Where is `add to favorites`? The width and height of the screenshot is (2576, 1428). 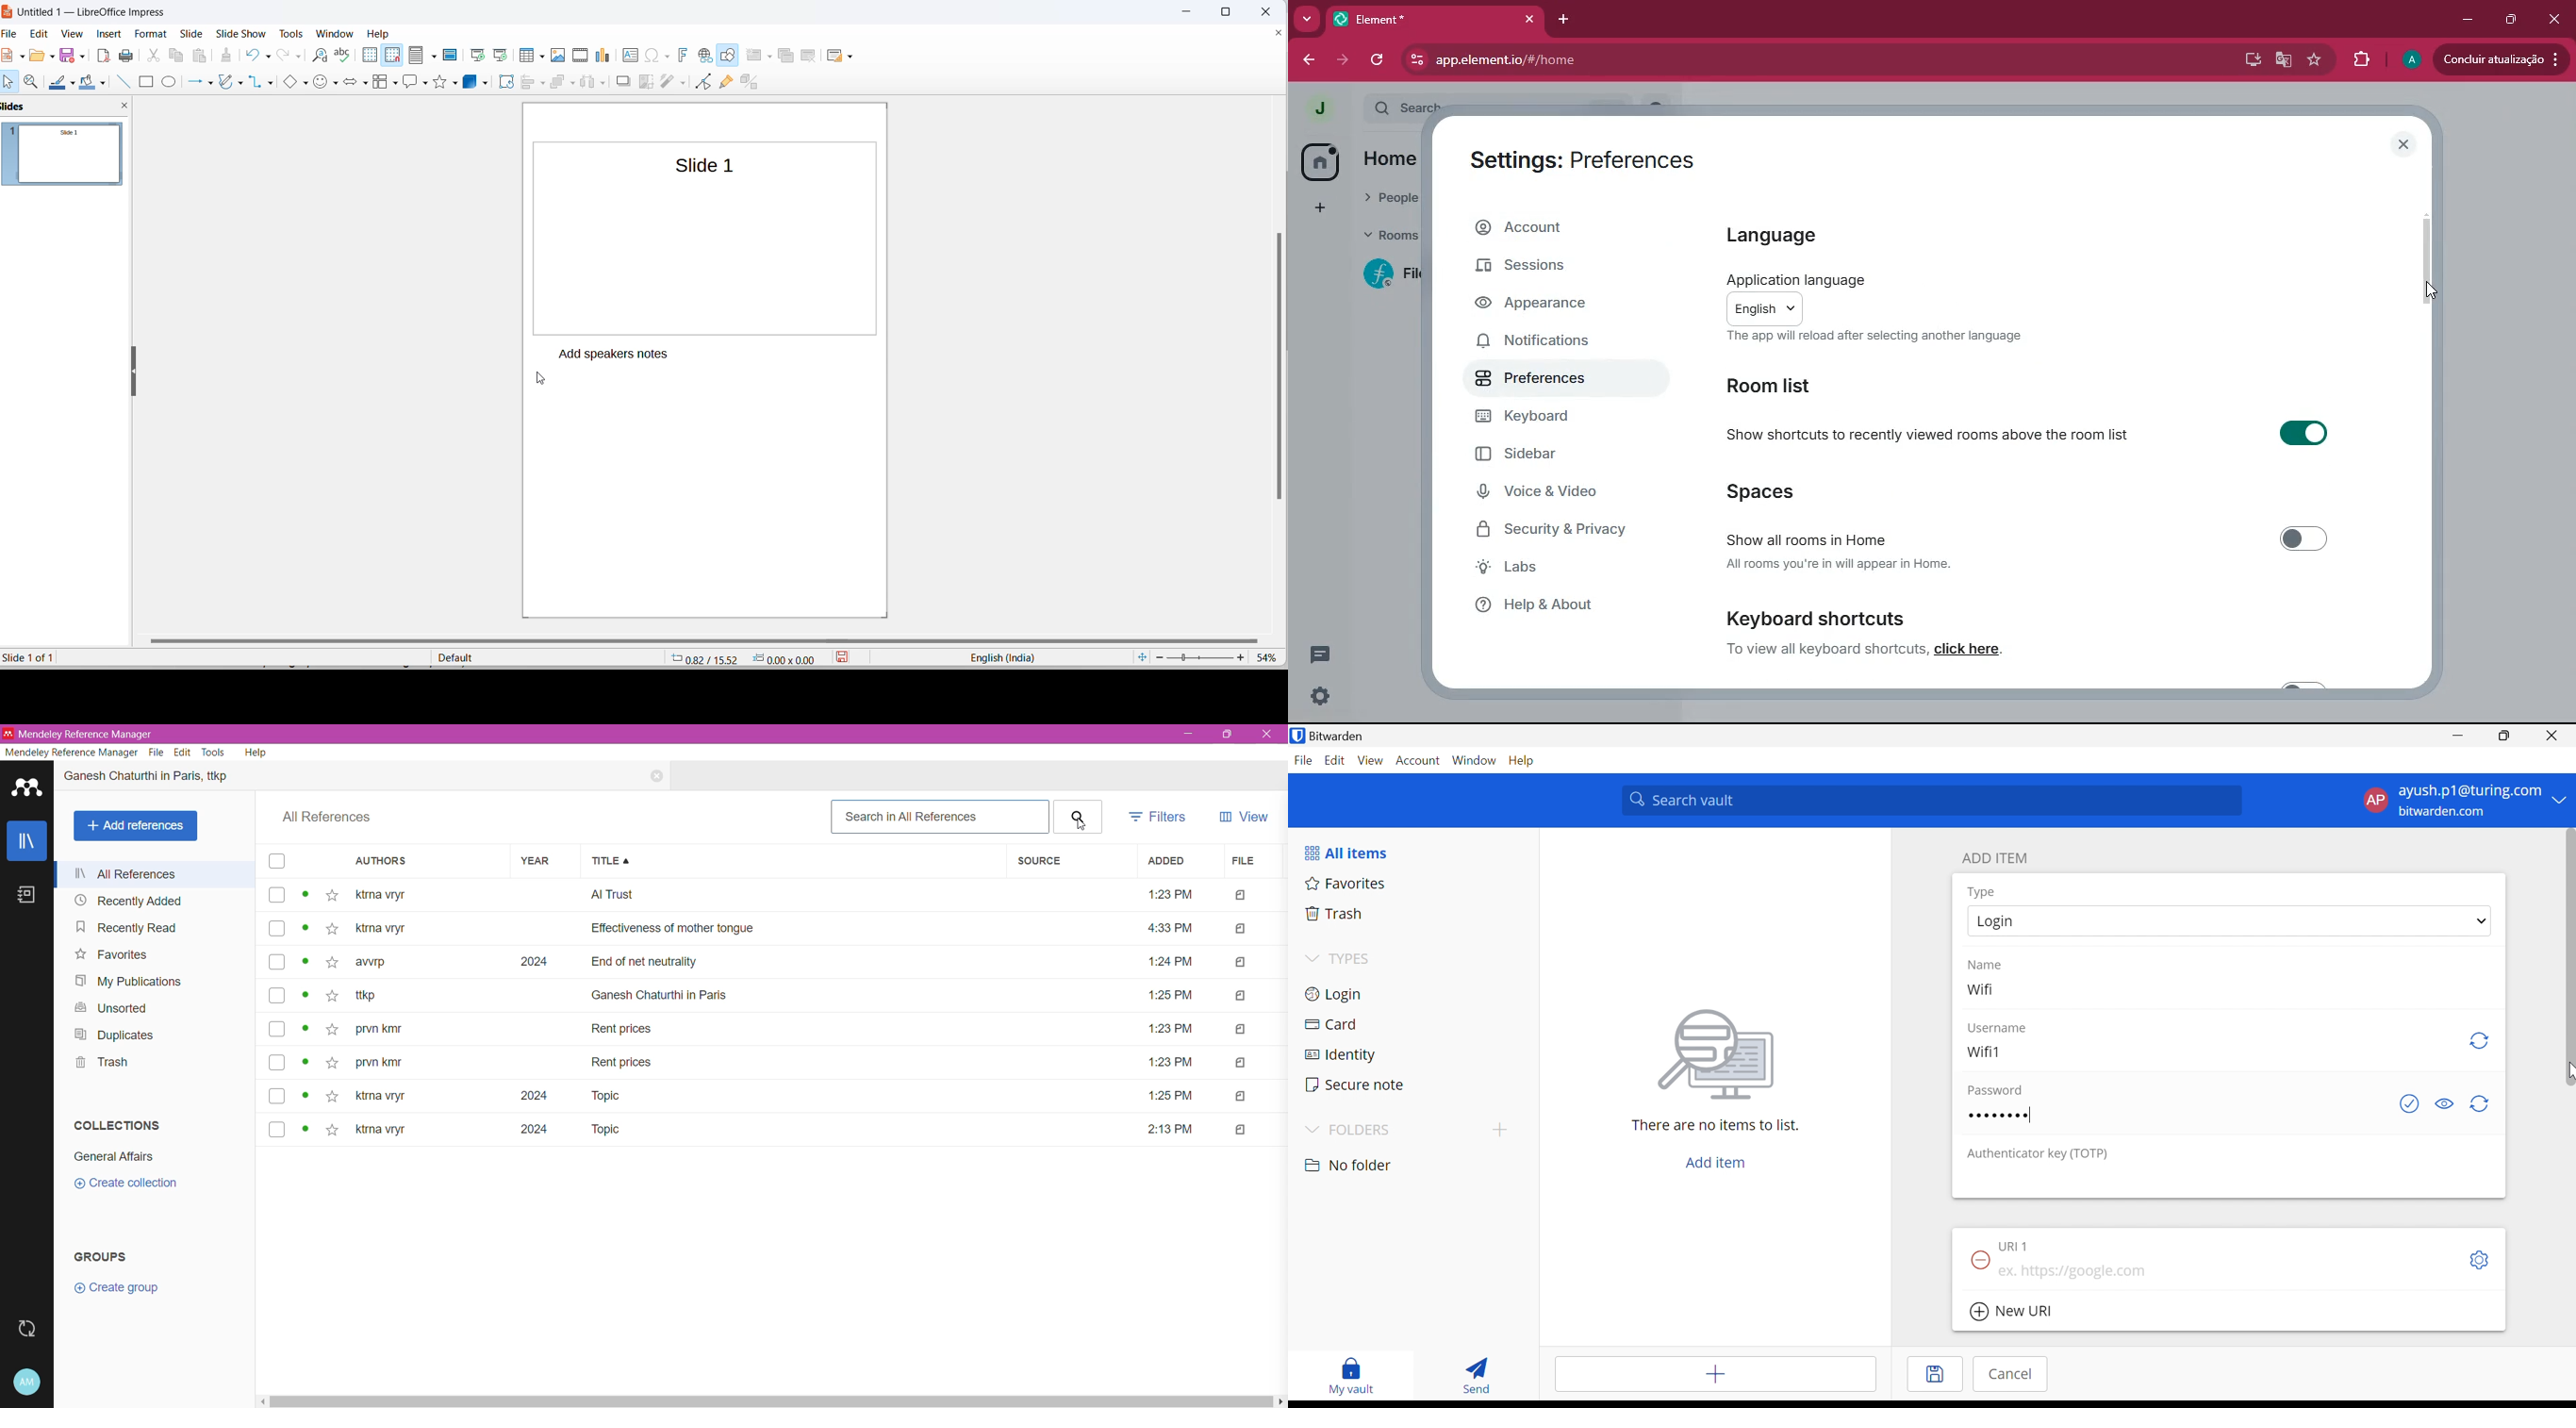
add to favorites is located at coordinates (331, 1096).